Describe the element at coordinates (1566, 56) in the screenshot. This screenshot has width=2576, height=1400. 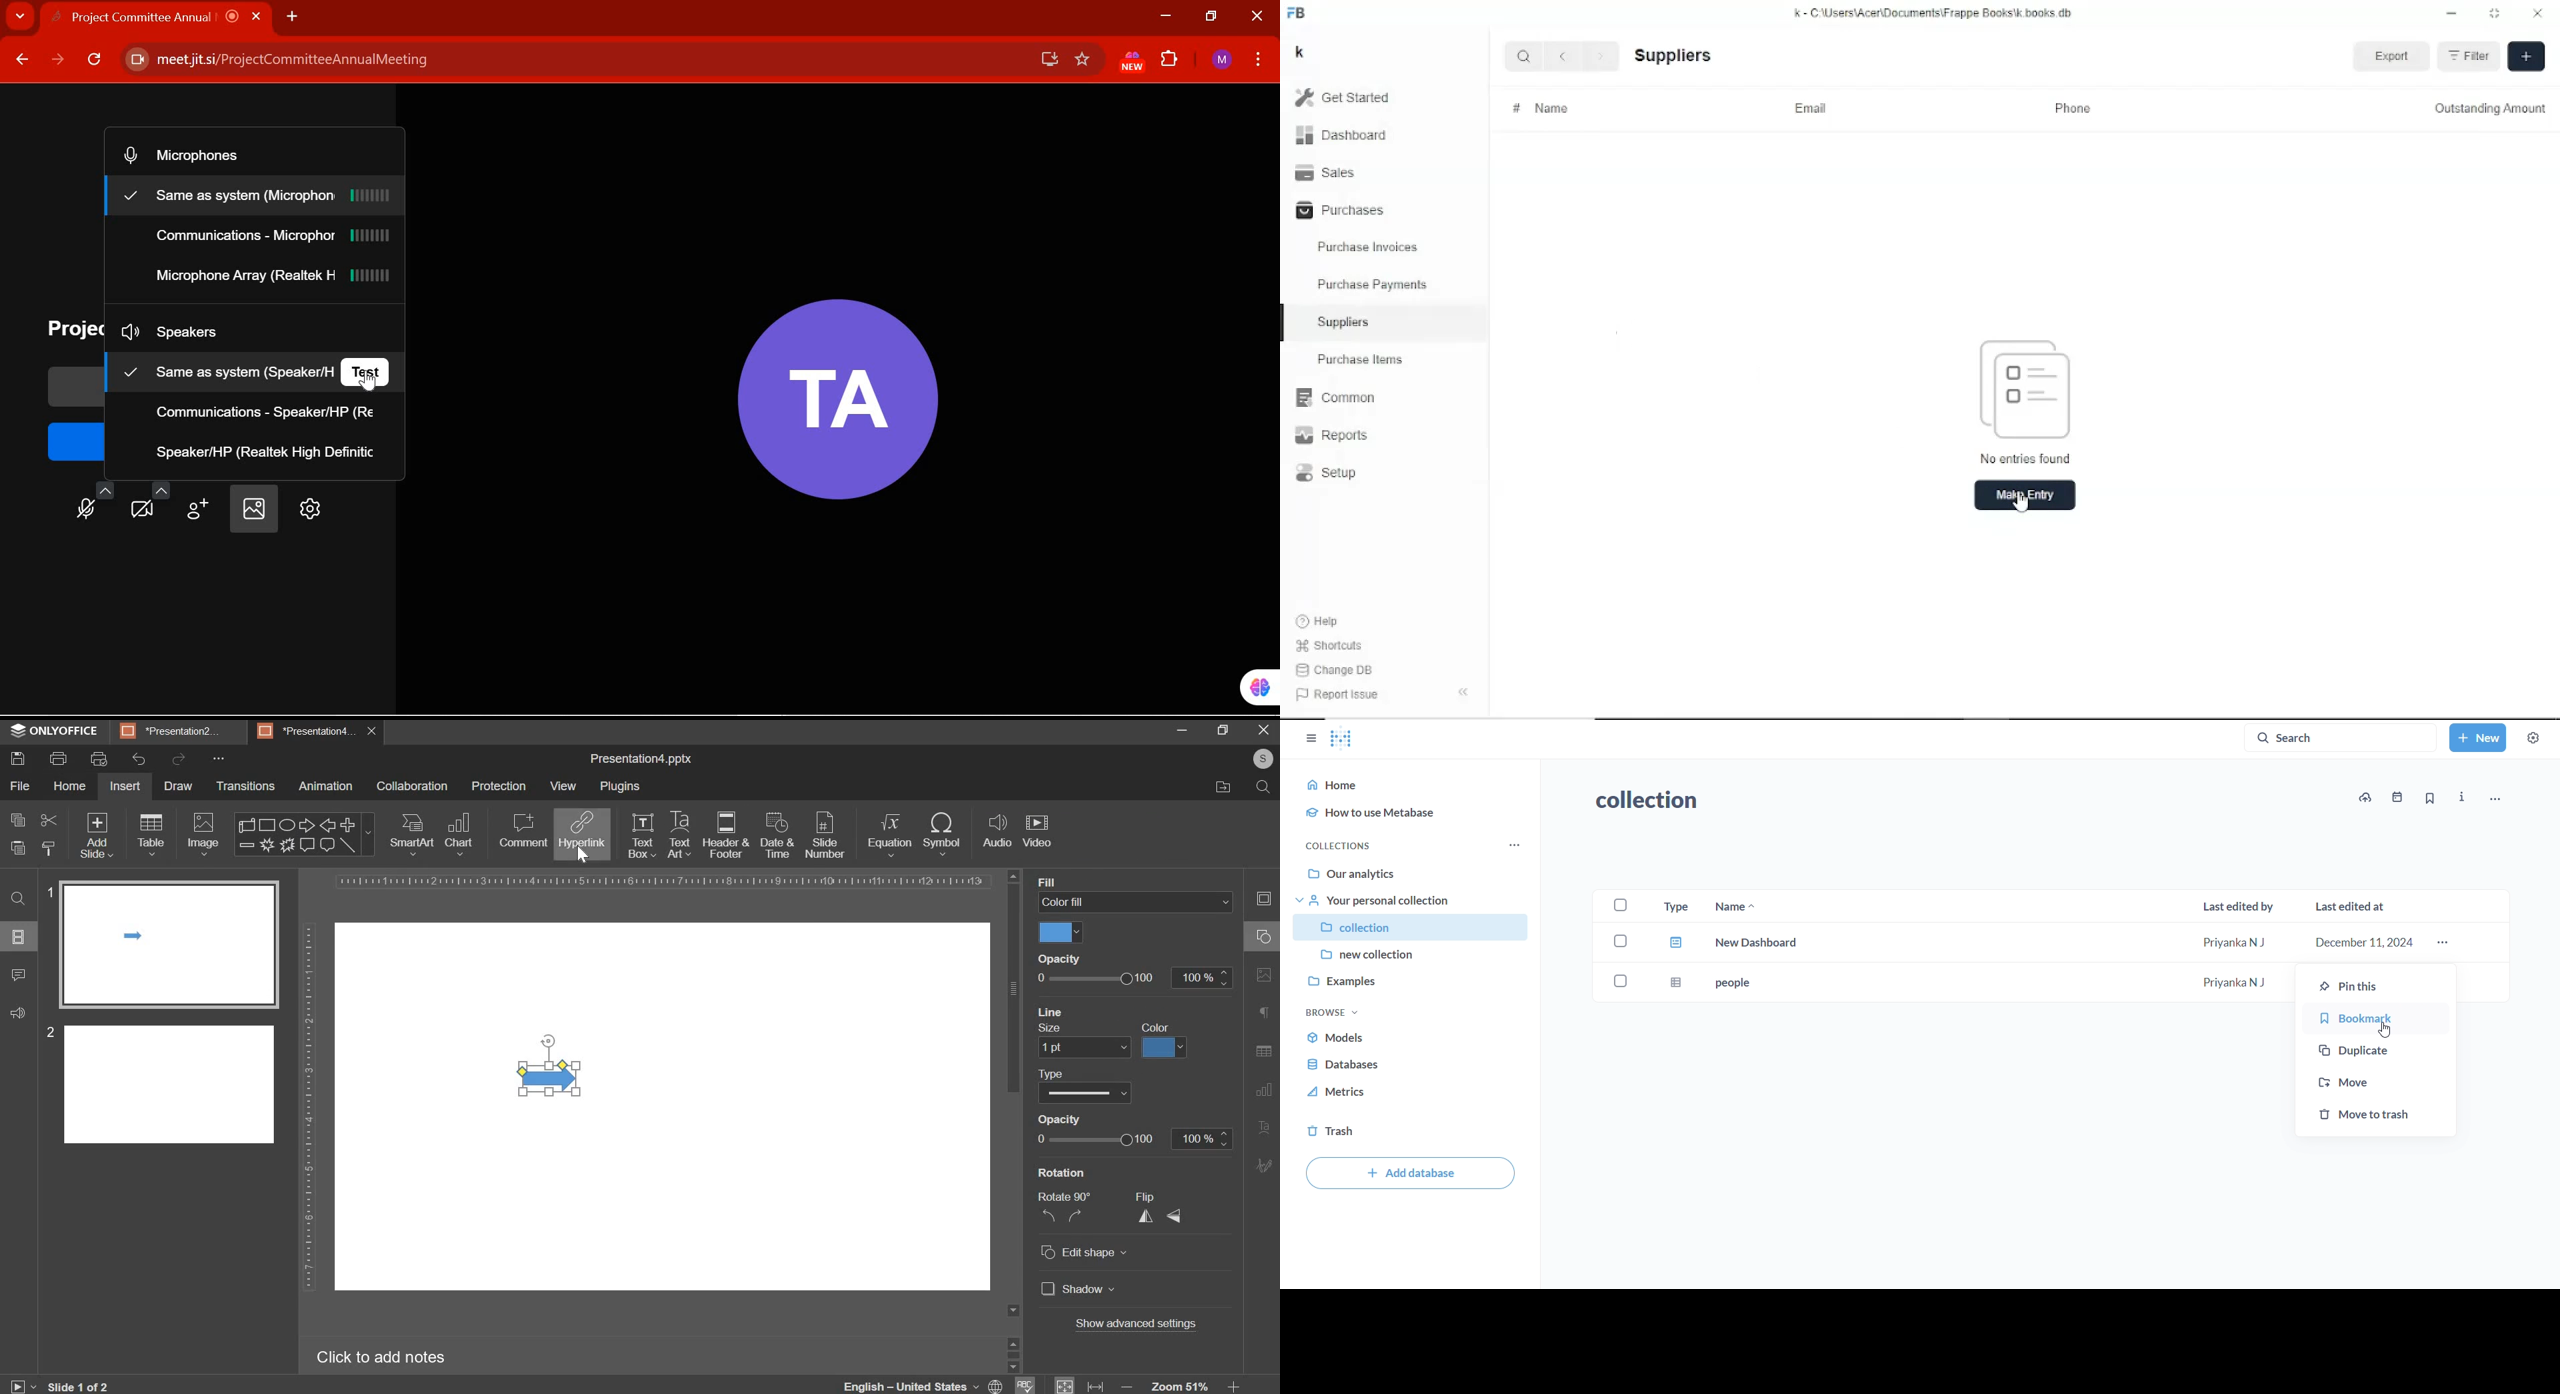
I see `Back` at that location.